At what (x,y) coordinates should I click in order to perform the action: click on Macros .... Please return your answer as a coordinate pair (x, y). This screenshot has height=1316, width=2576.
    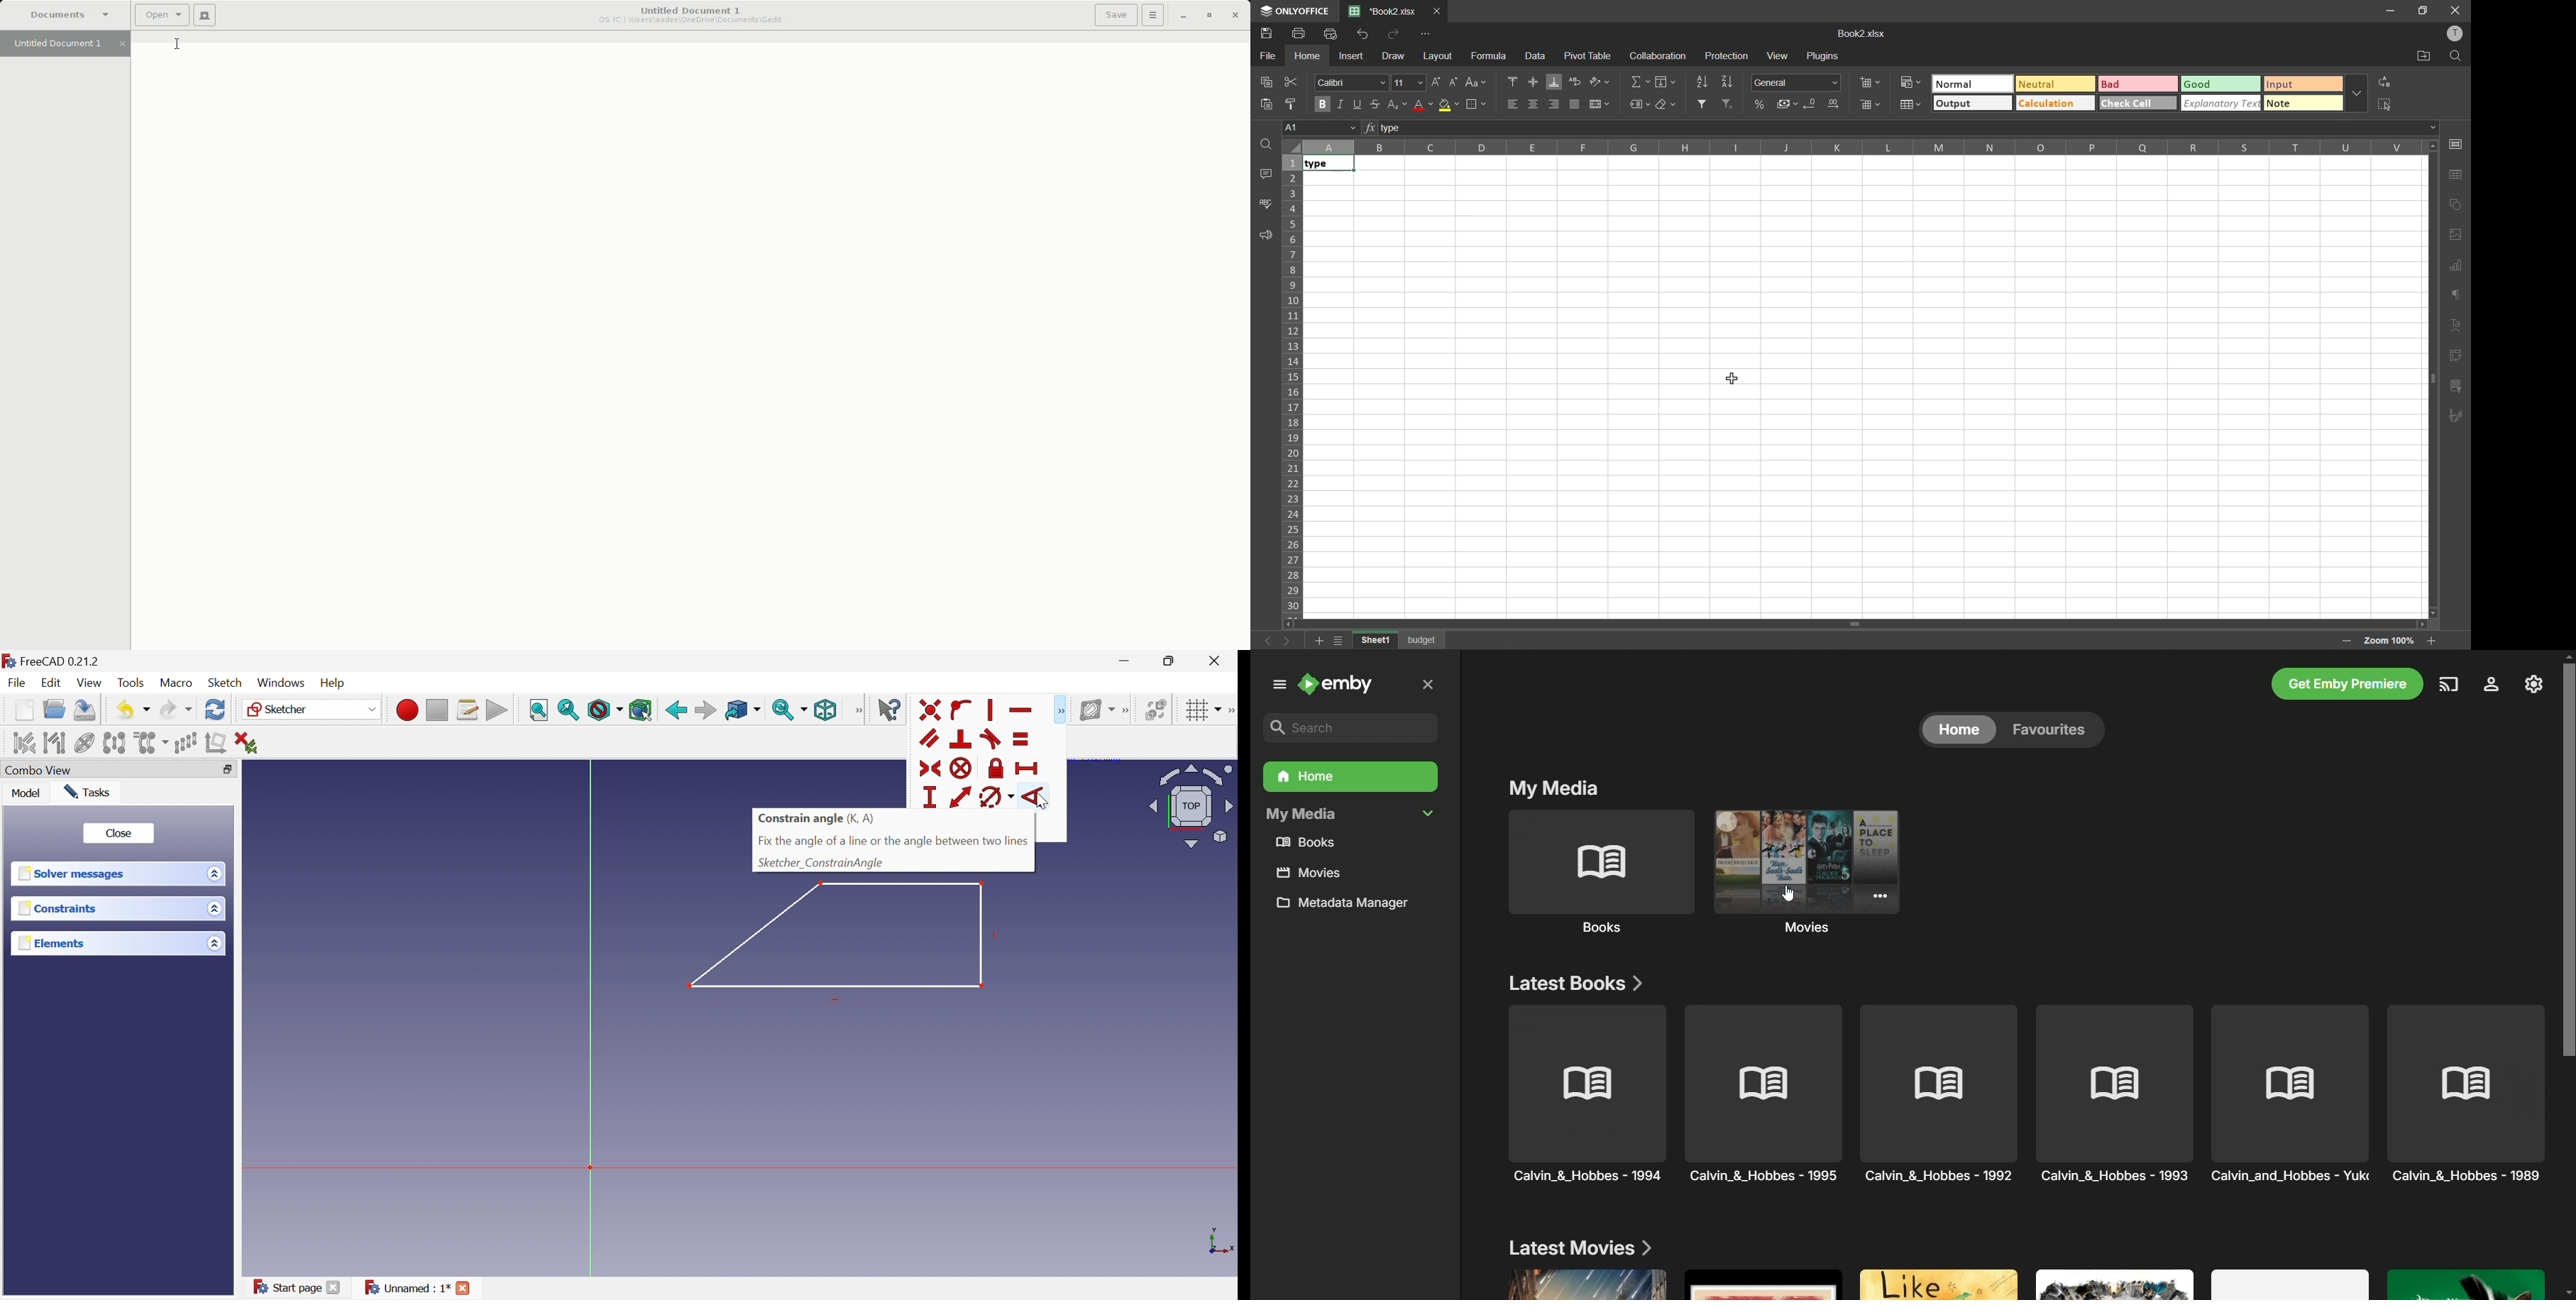
    Looking at the image, I should click on (468, 709).